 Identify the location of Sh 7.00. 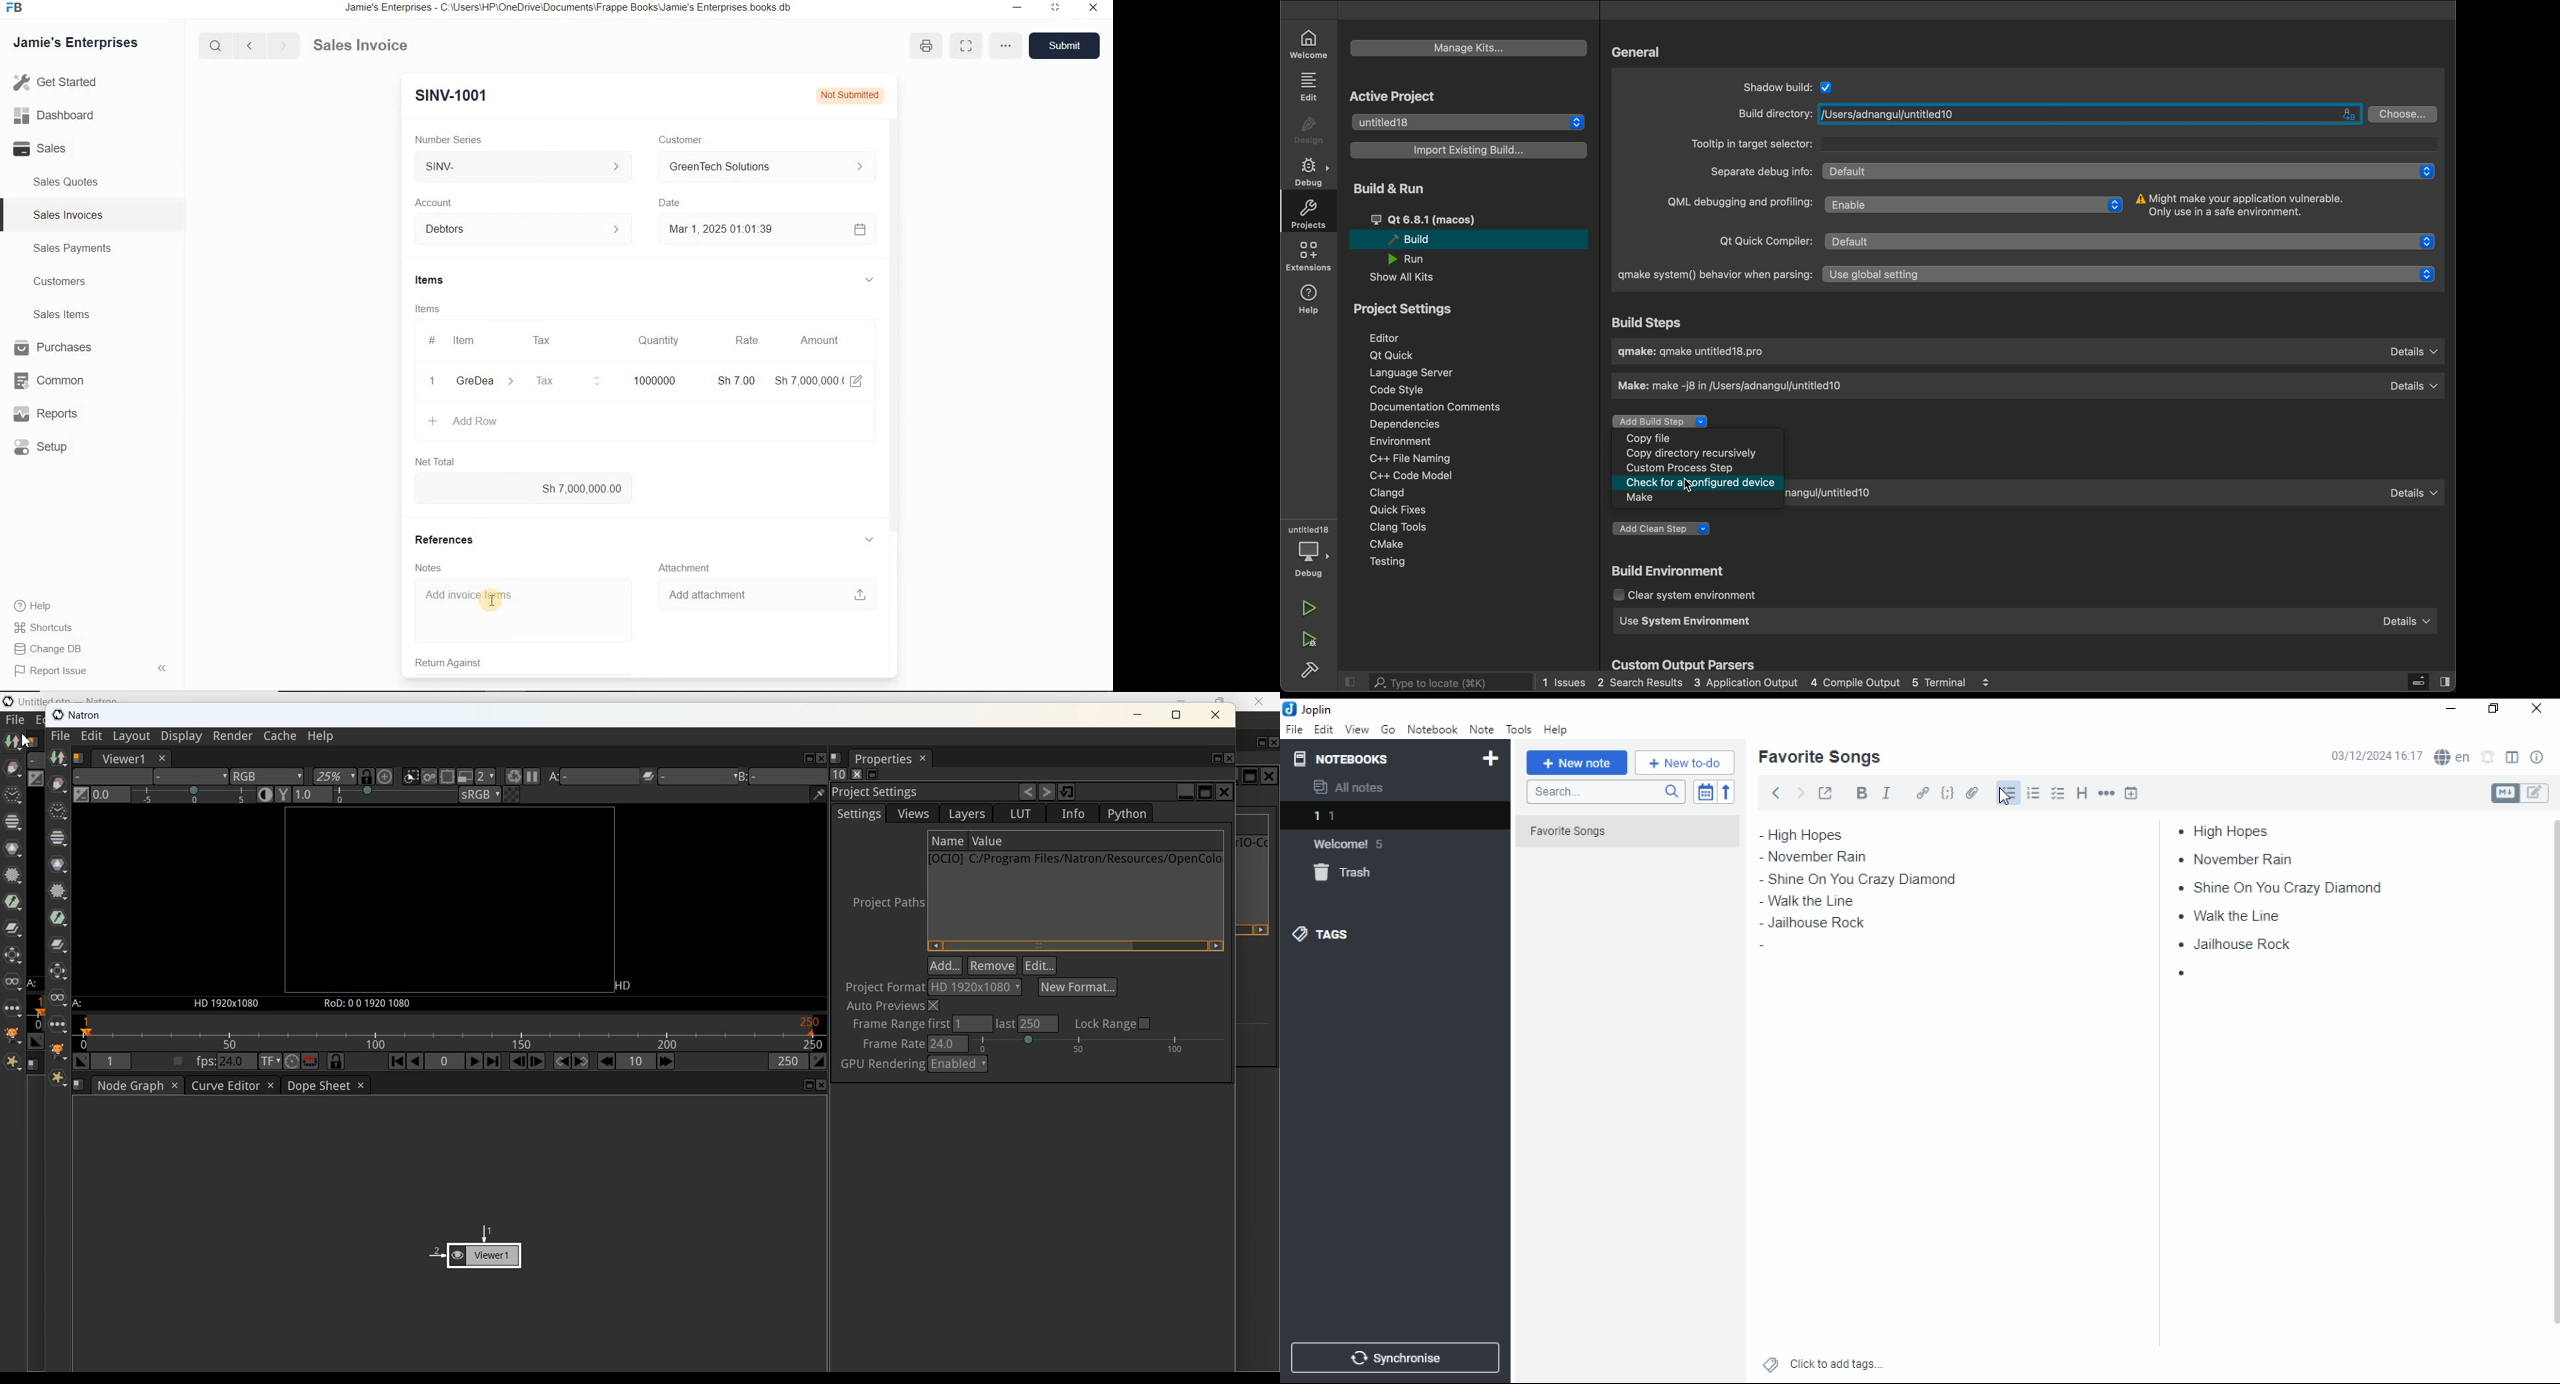
(734, 380).